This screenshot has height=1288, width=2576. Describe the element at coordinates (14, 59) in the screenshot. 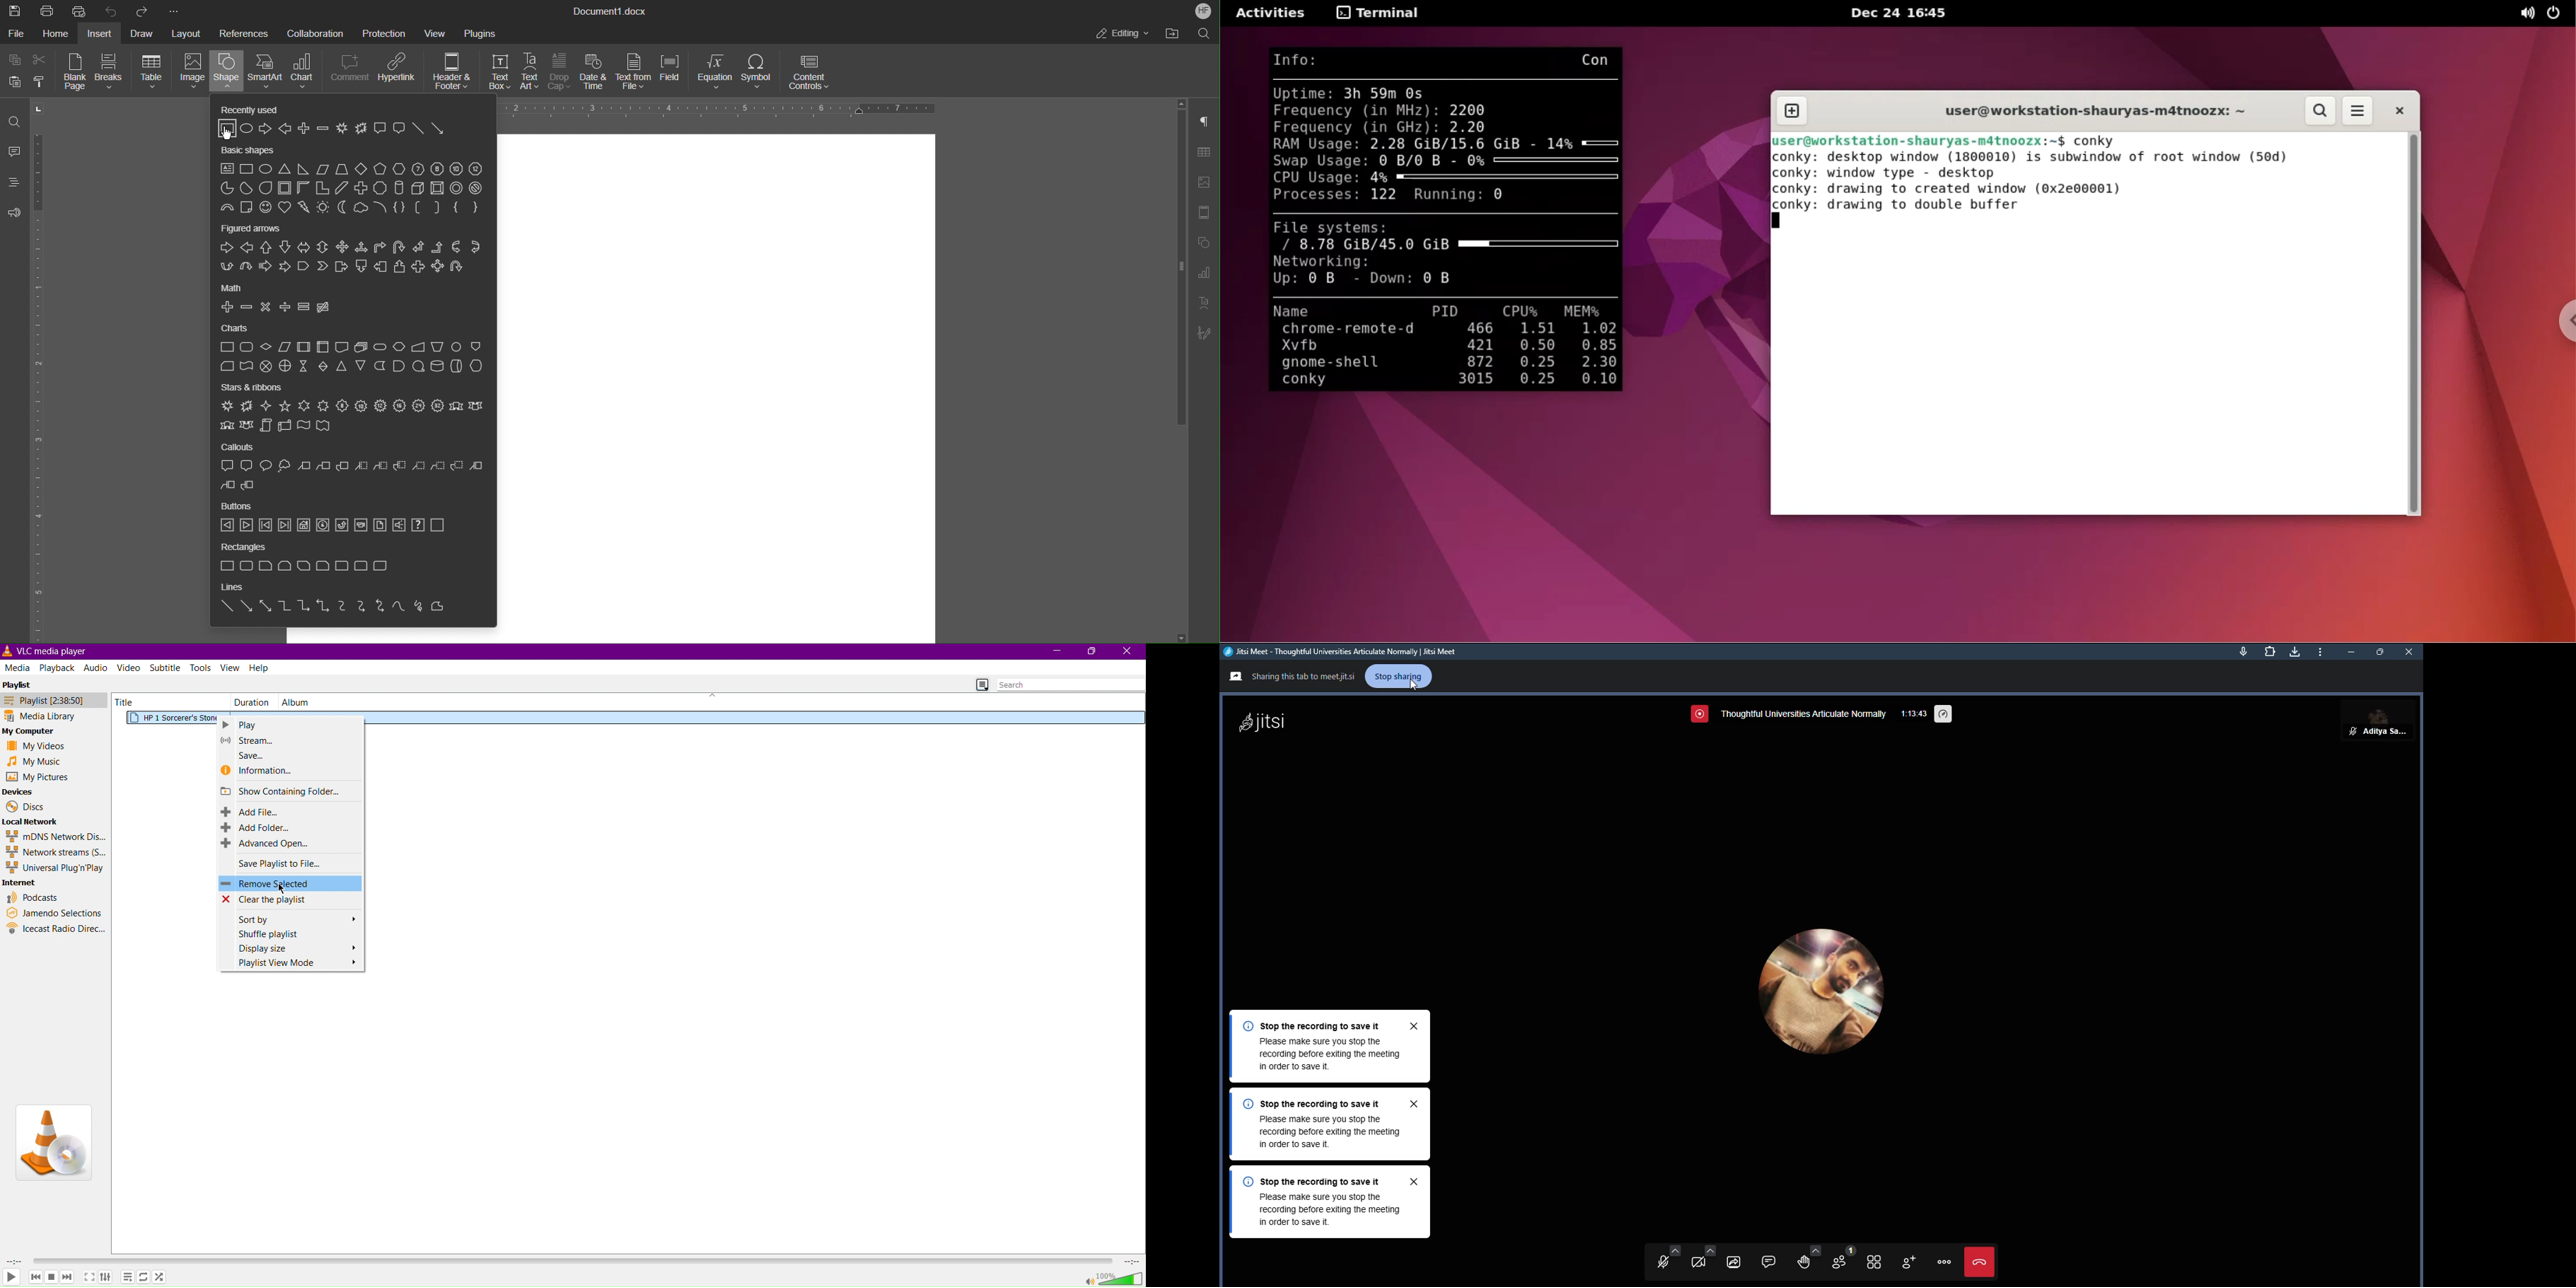

I see `Copy` at that location.